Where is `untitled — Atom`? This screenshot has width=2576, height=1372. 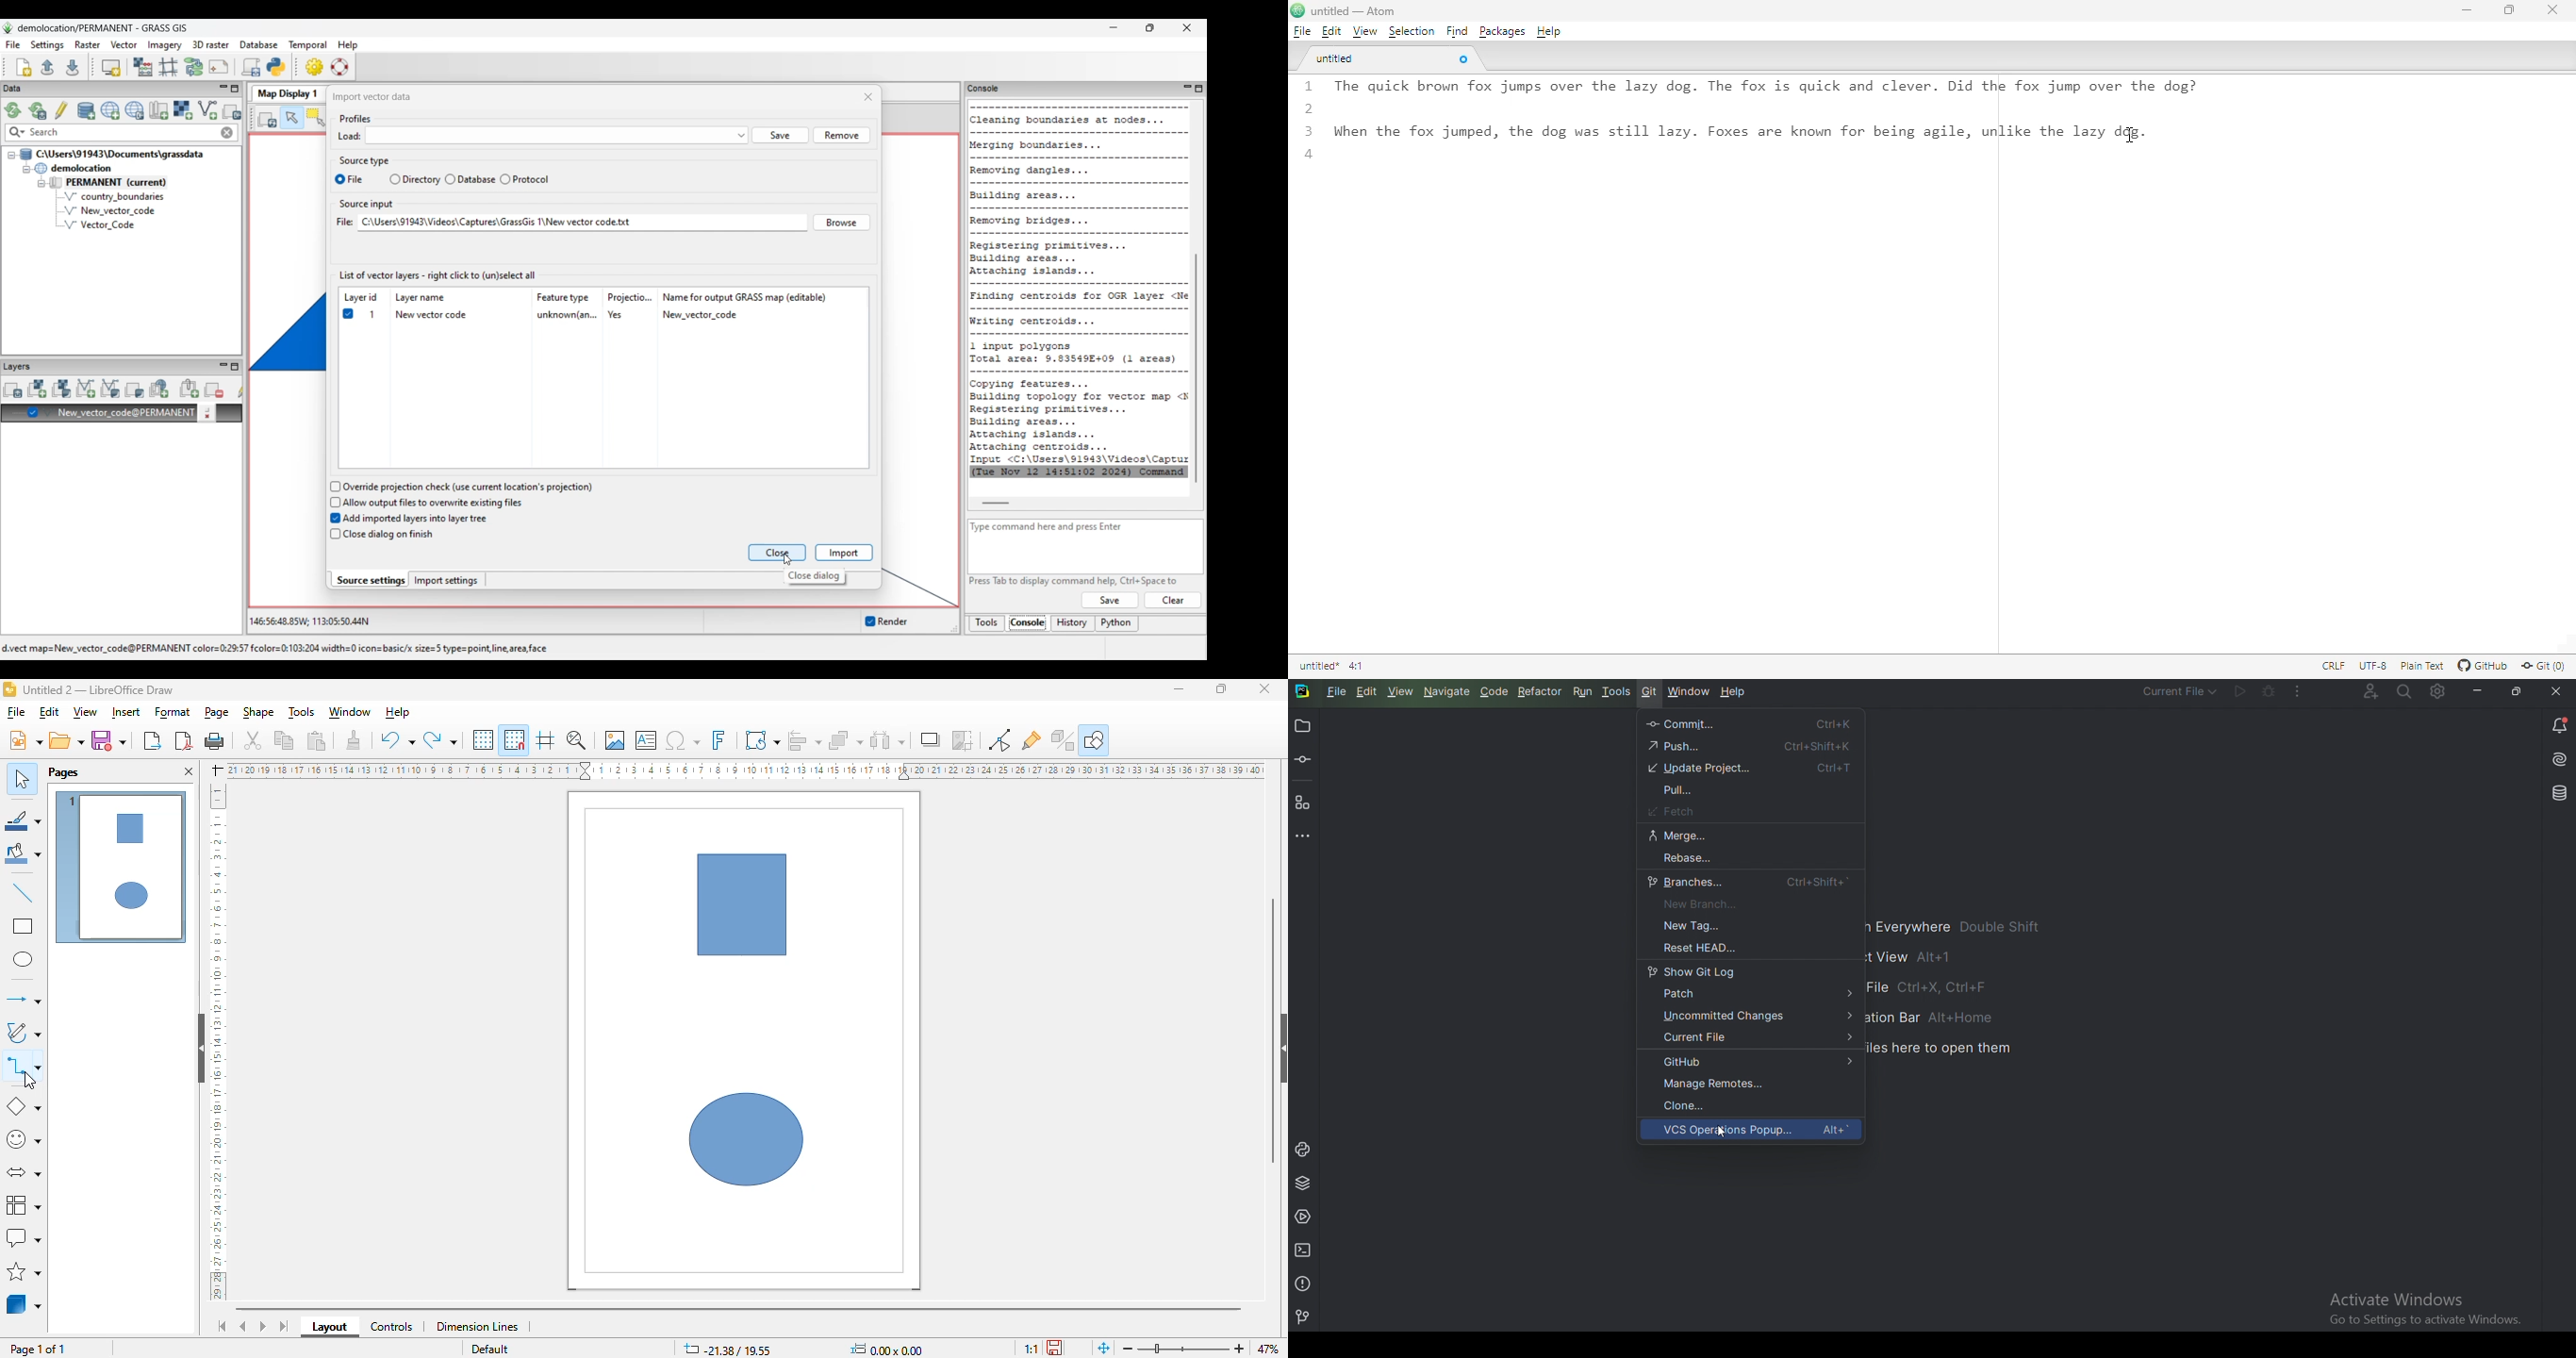
untitled — Atom is located at coordinates (1360, 11).